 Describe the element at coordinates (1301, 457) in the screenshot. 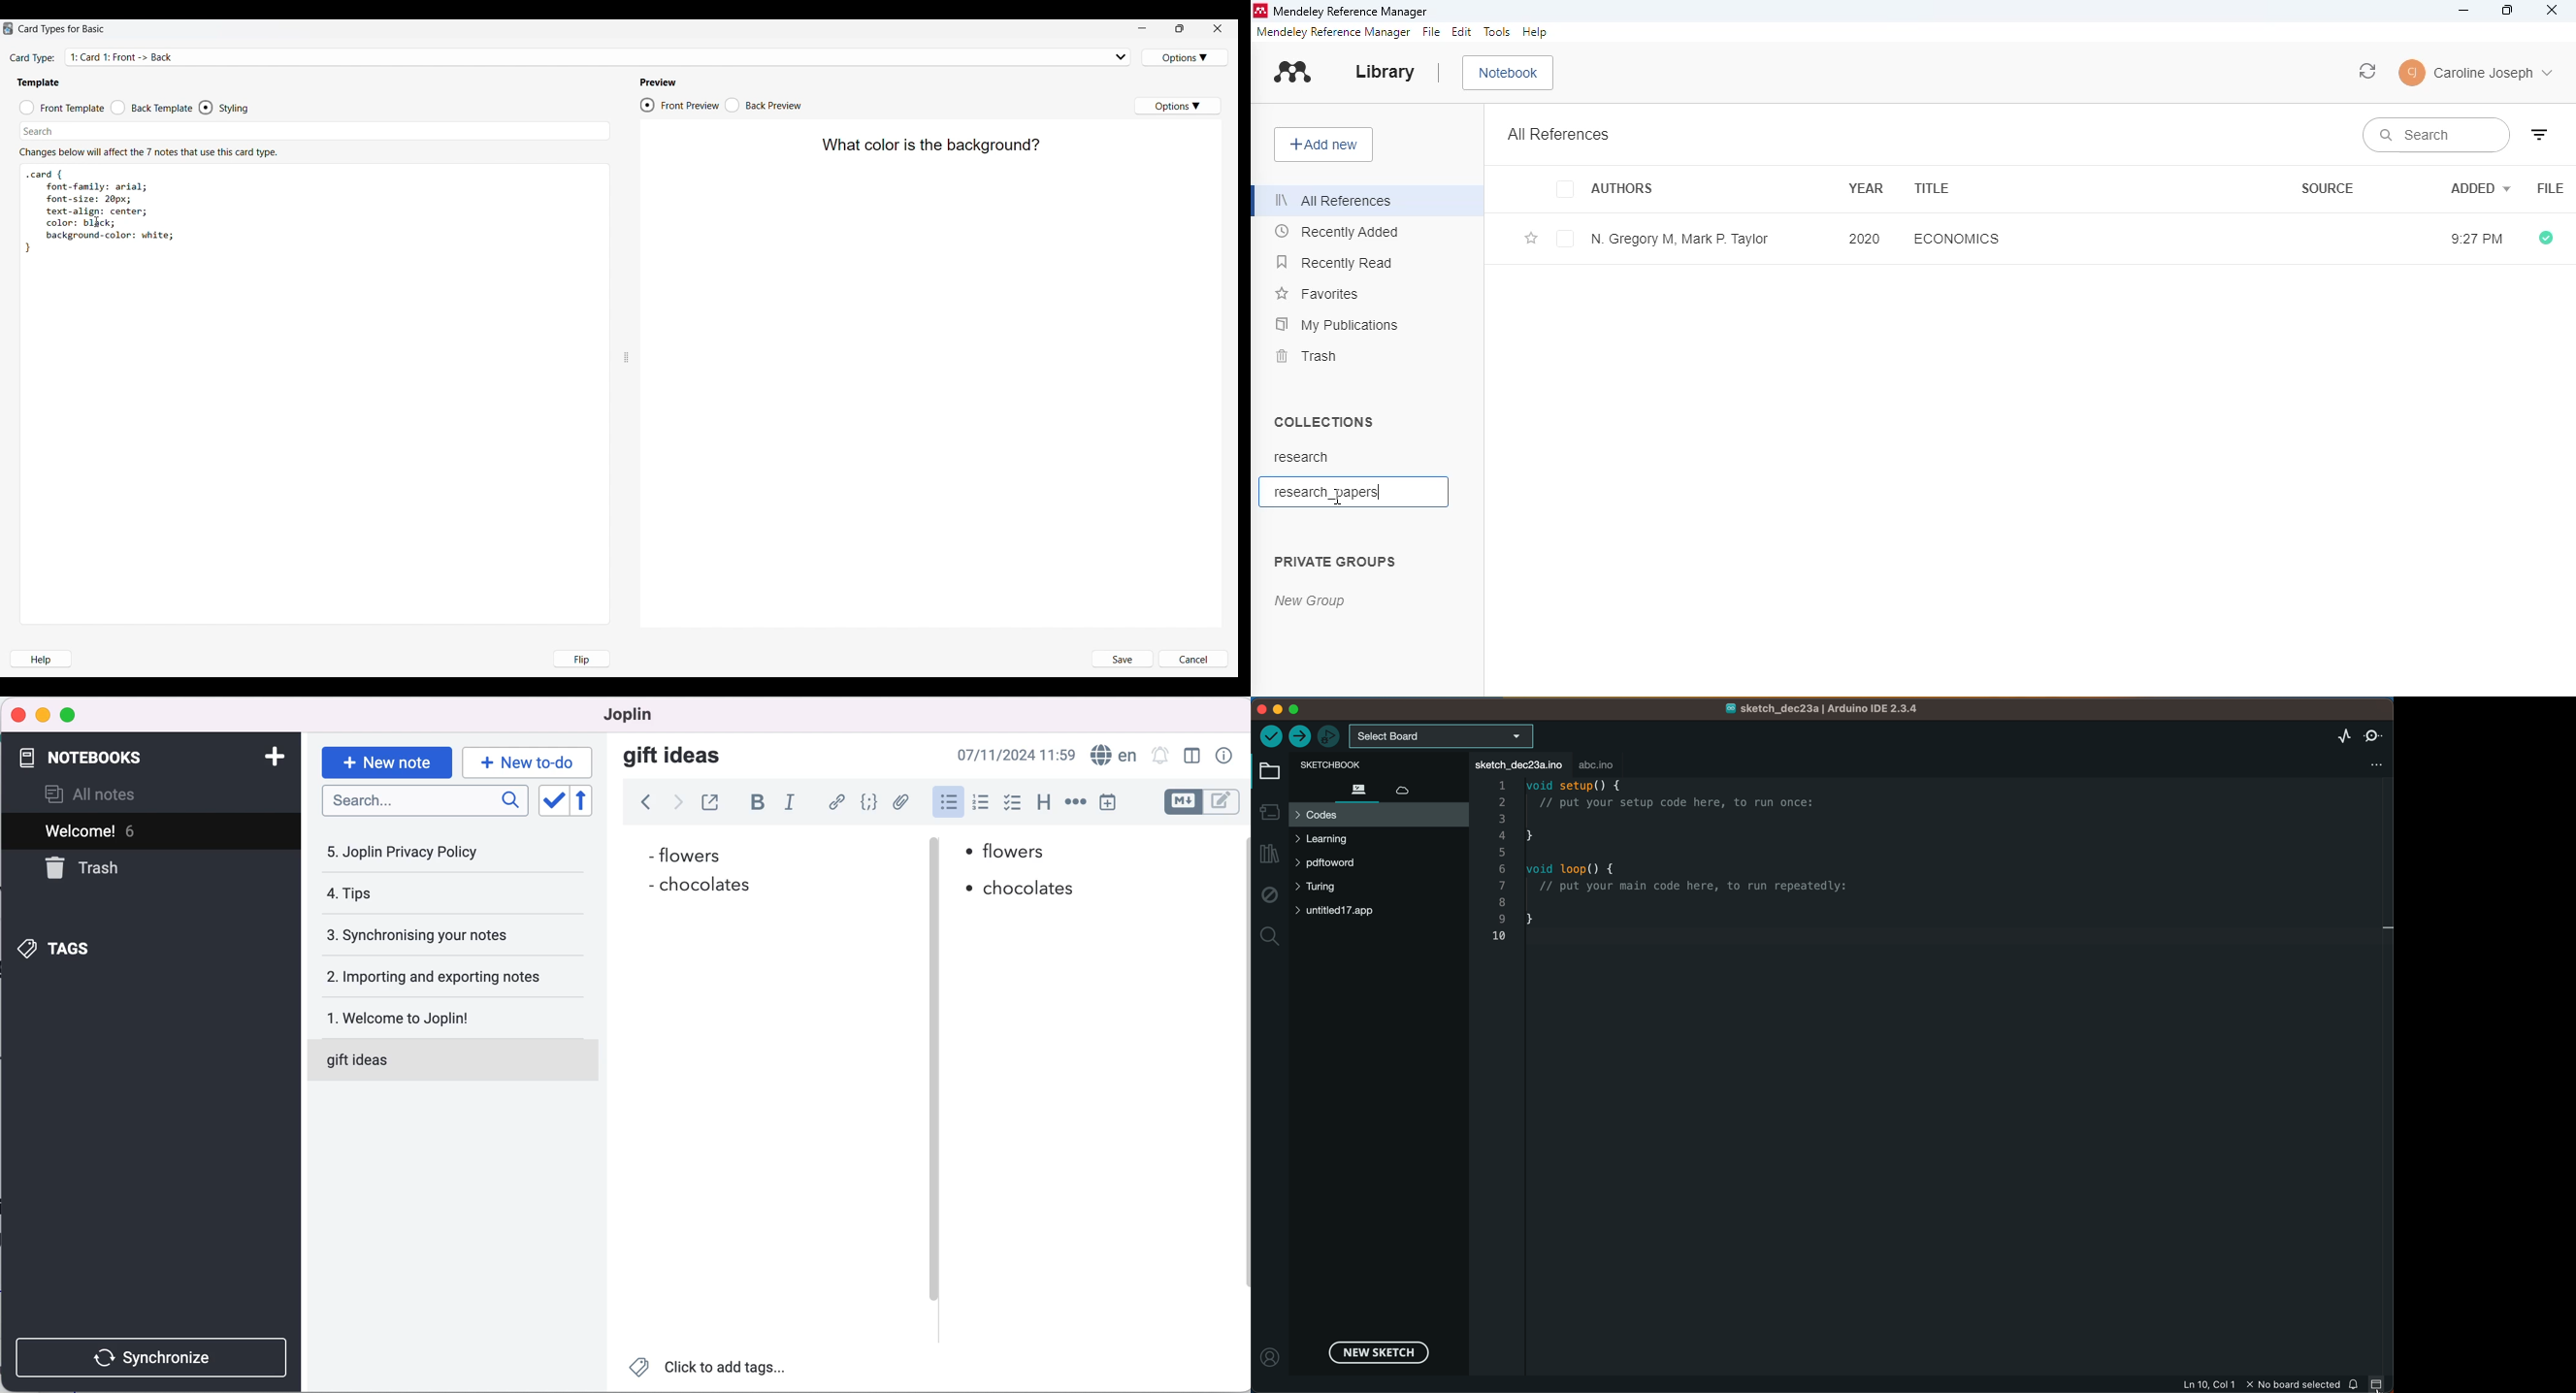

I see `research` at that location.